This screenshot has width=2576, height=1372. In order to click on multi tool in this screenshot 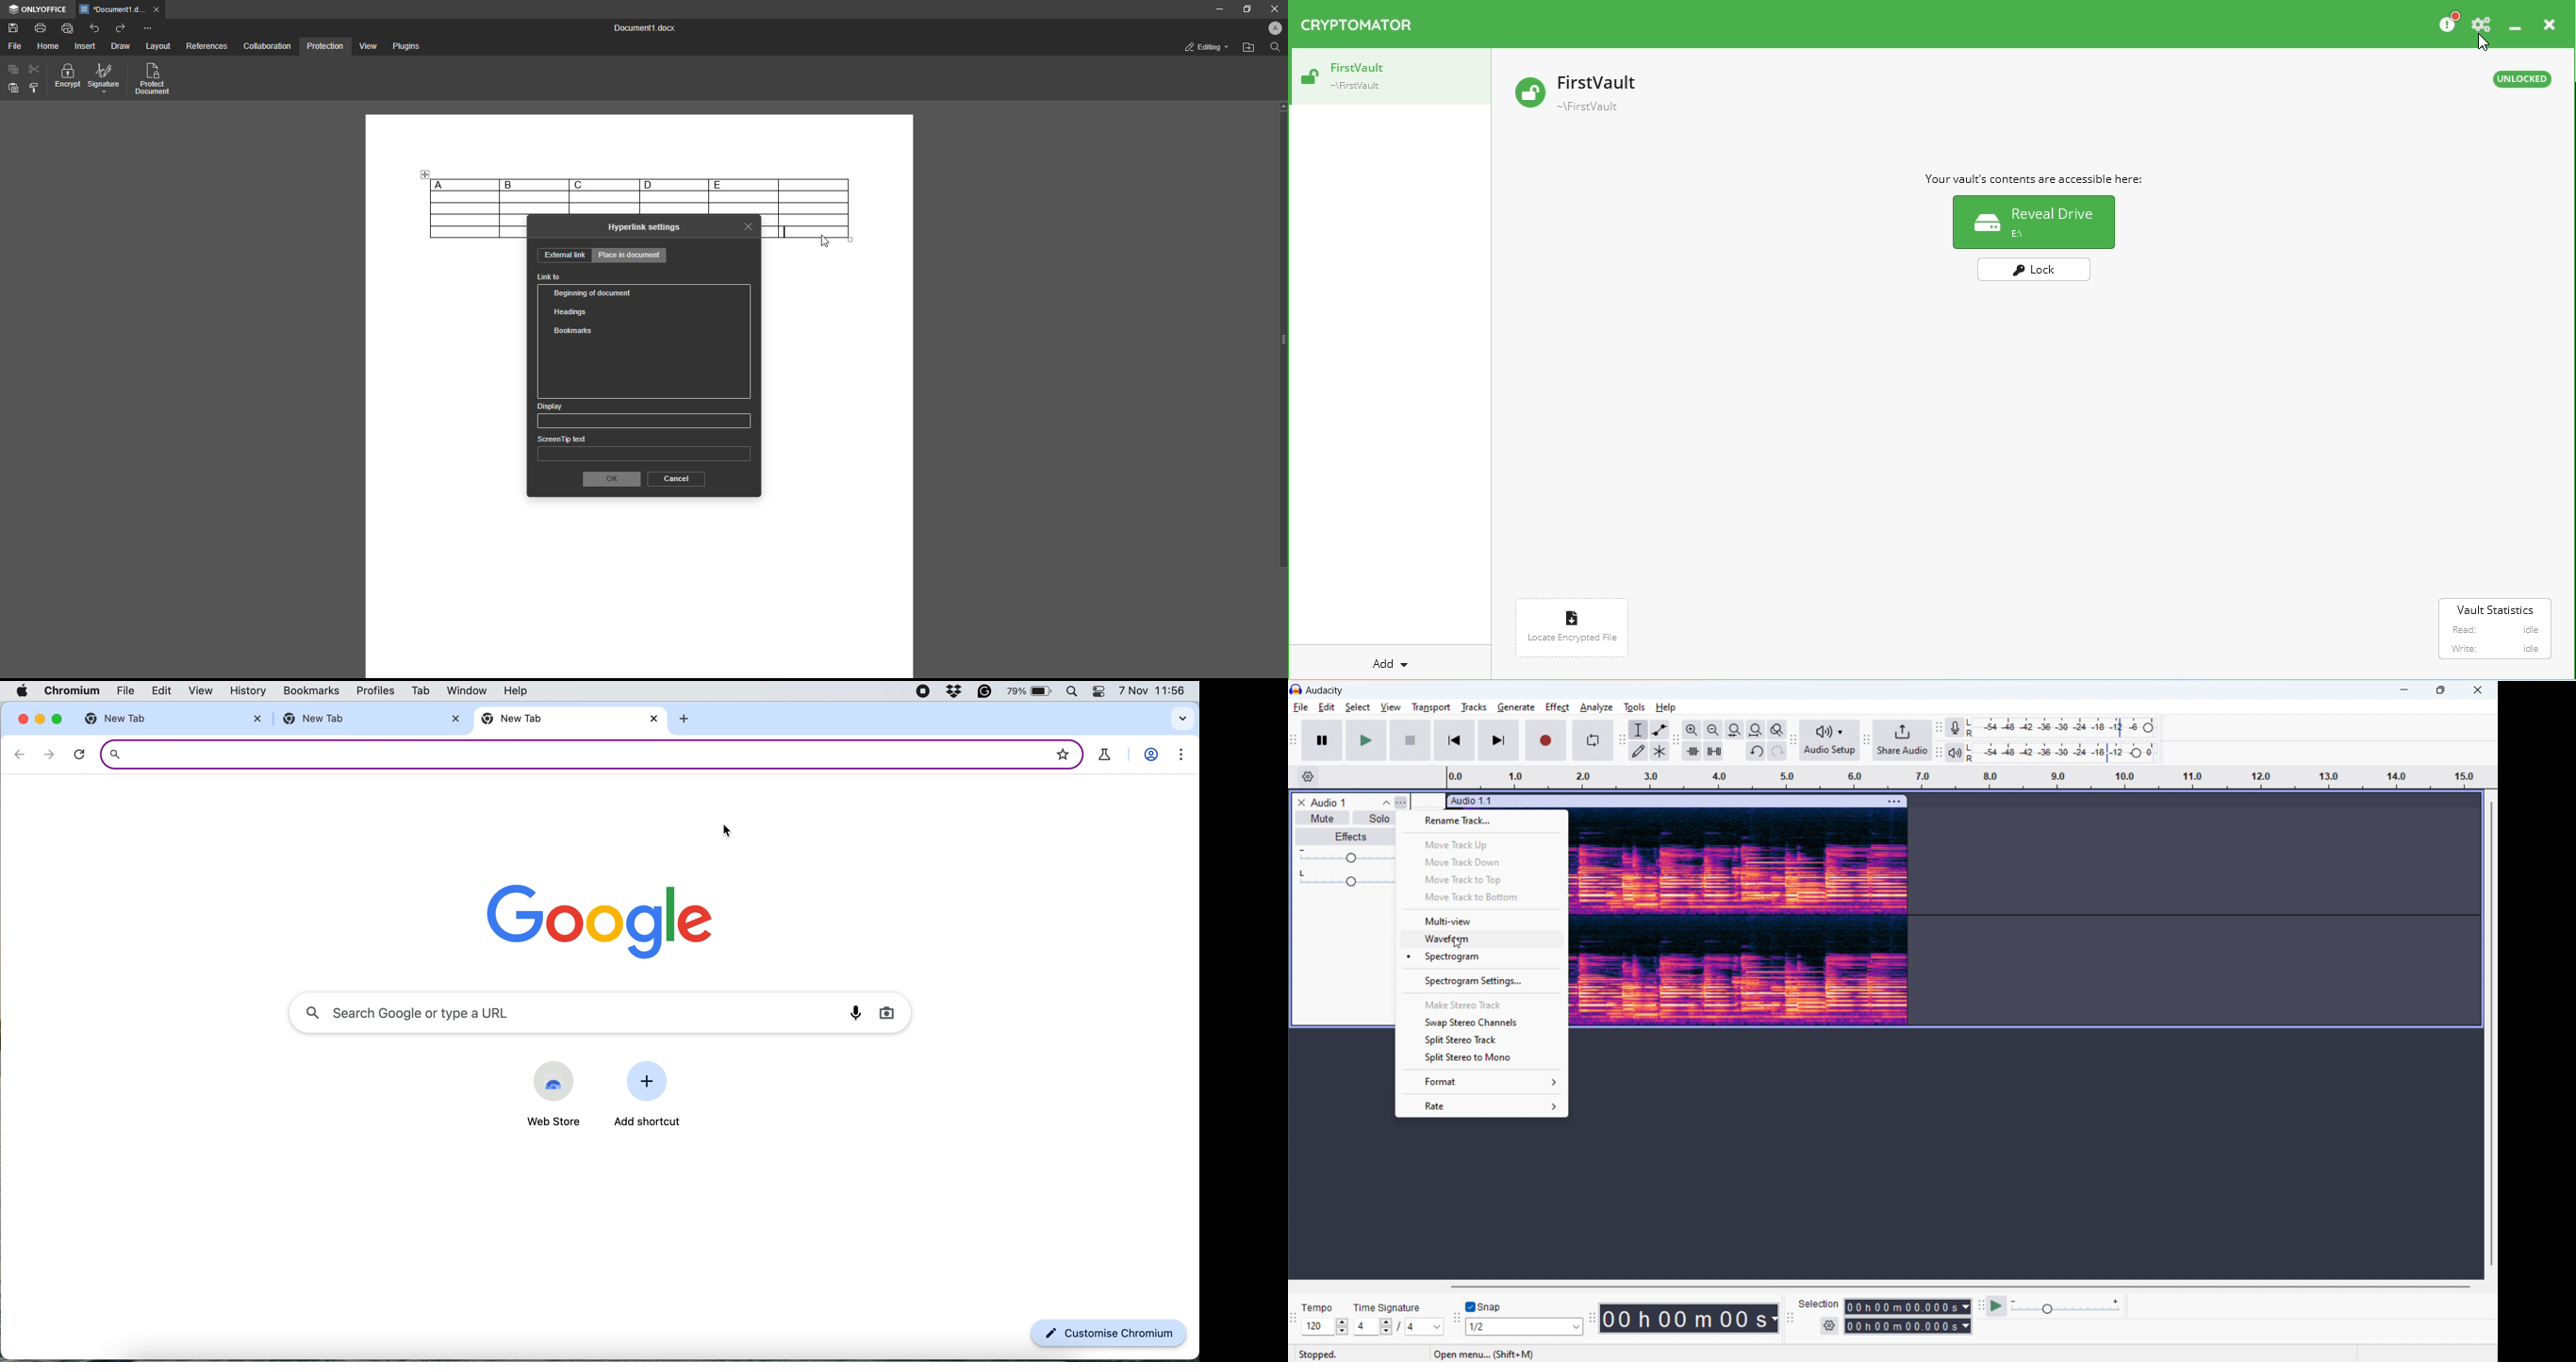, I will do `click(1659, 751)`.